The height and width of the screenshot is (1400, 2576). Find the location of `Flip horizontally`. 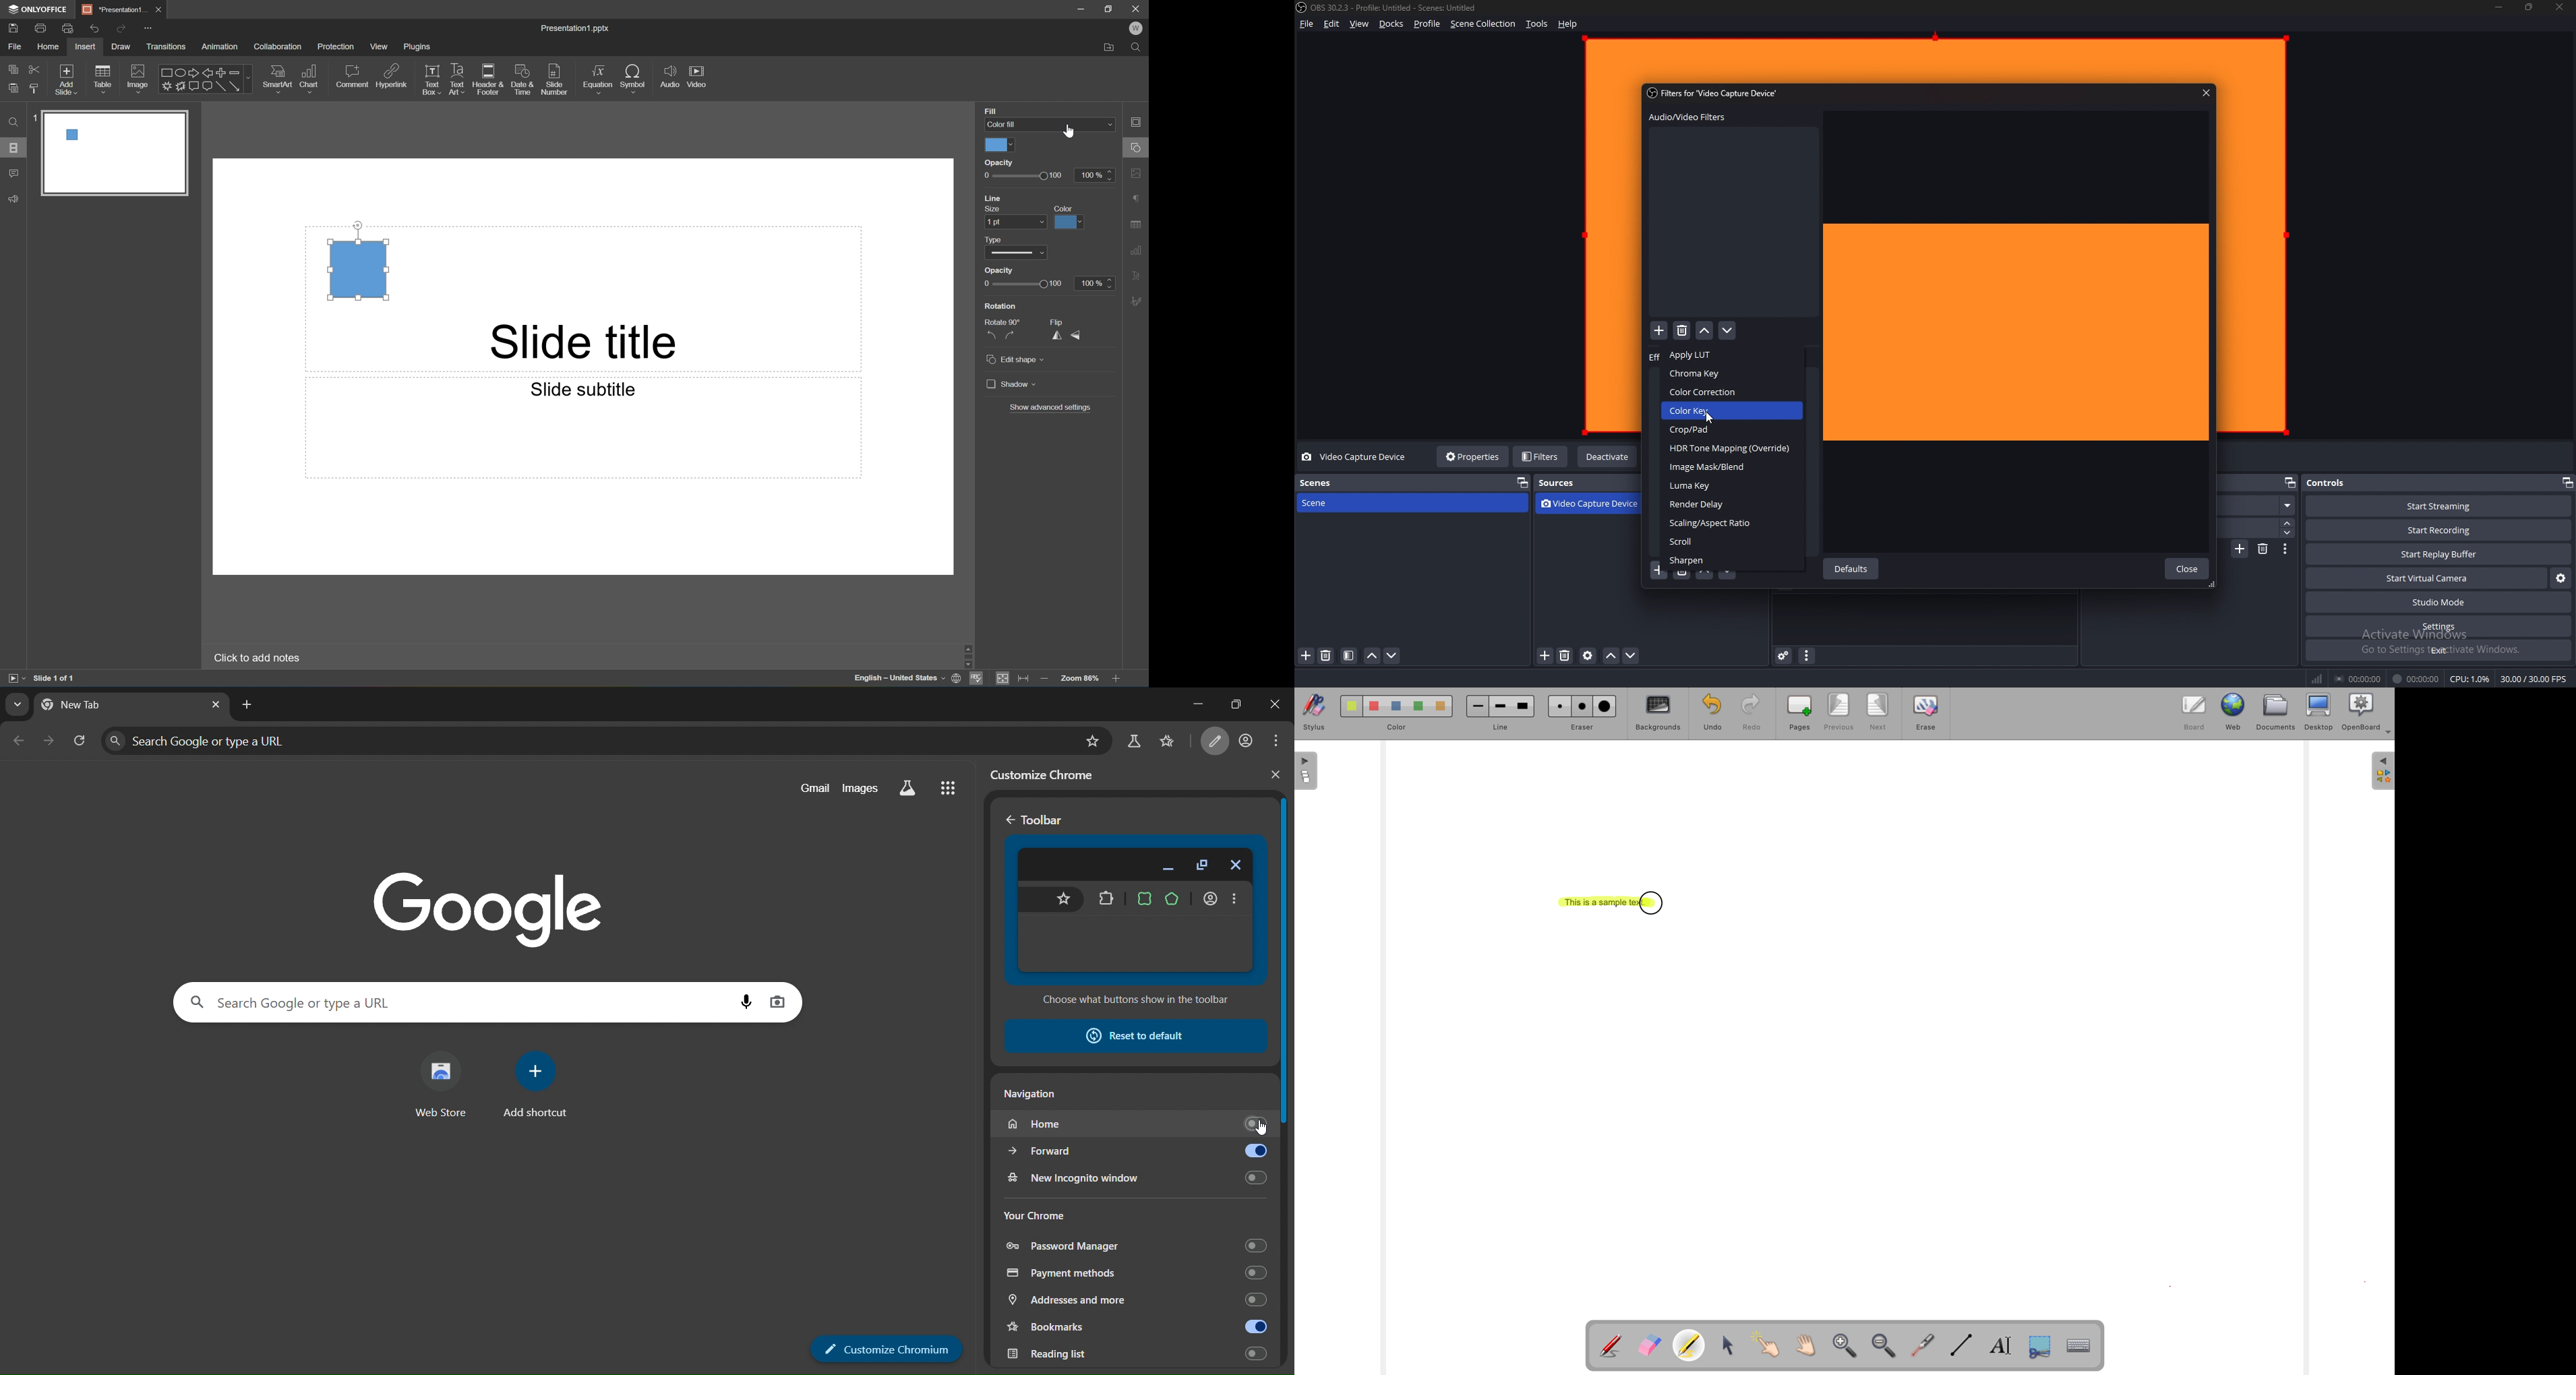

Flip horizontally is located at coordinates (1057, 335).